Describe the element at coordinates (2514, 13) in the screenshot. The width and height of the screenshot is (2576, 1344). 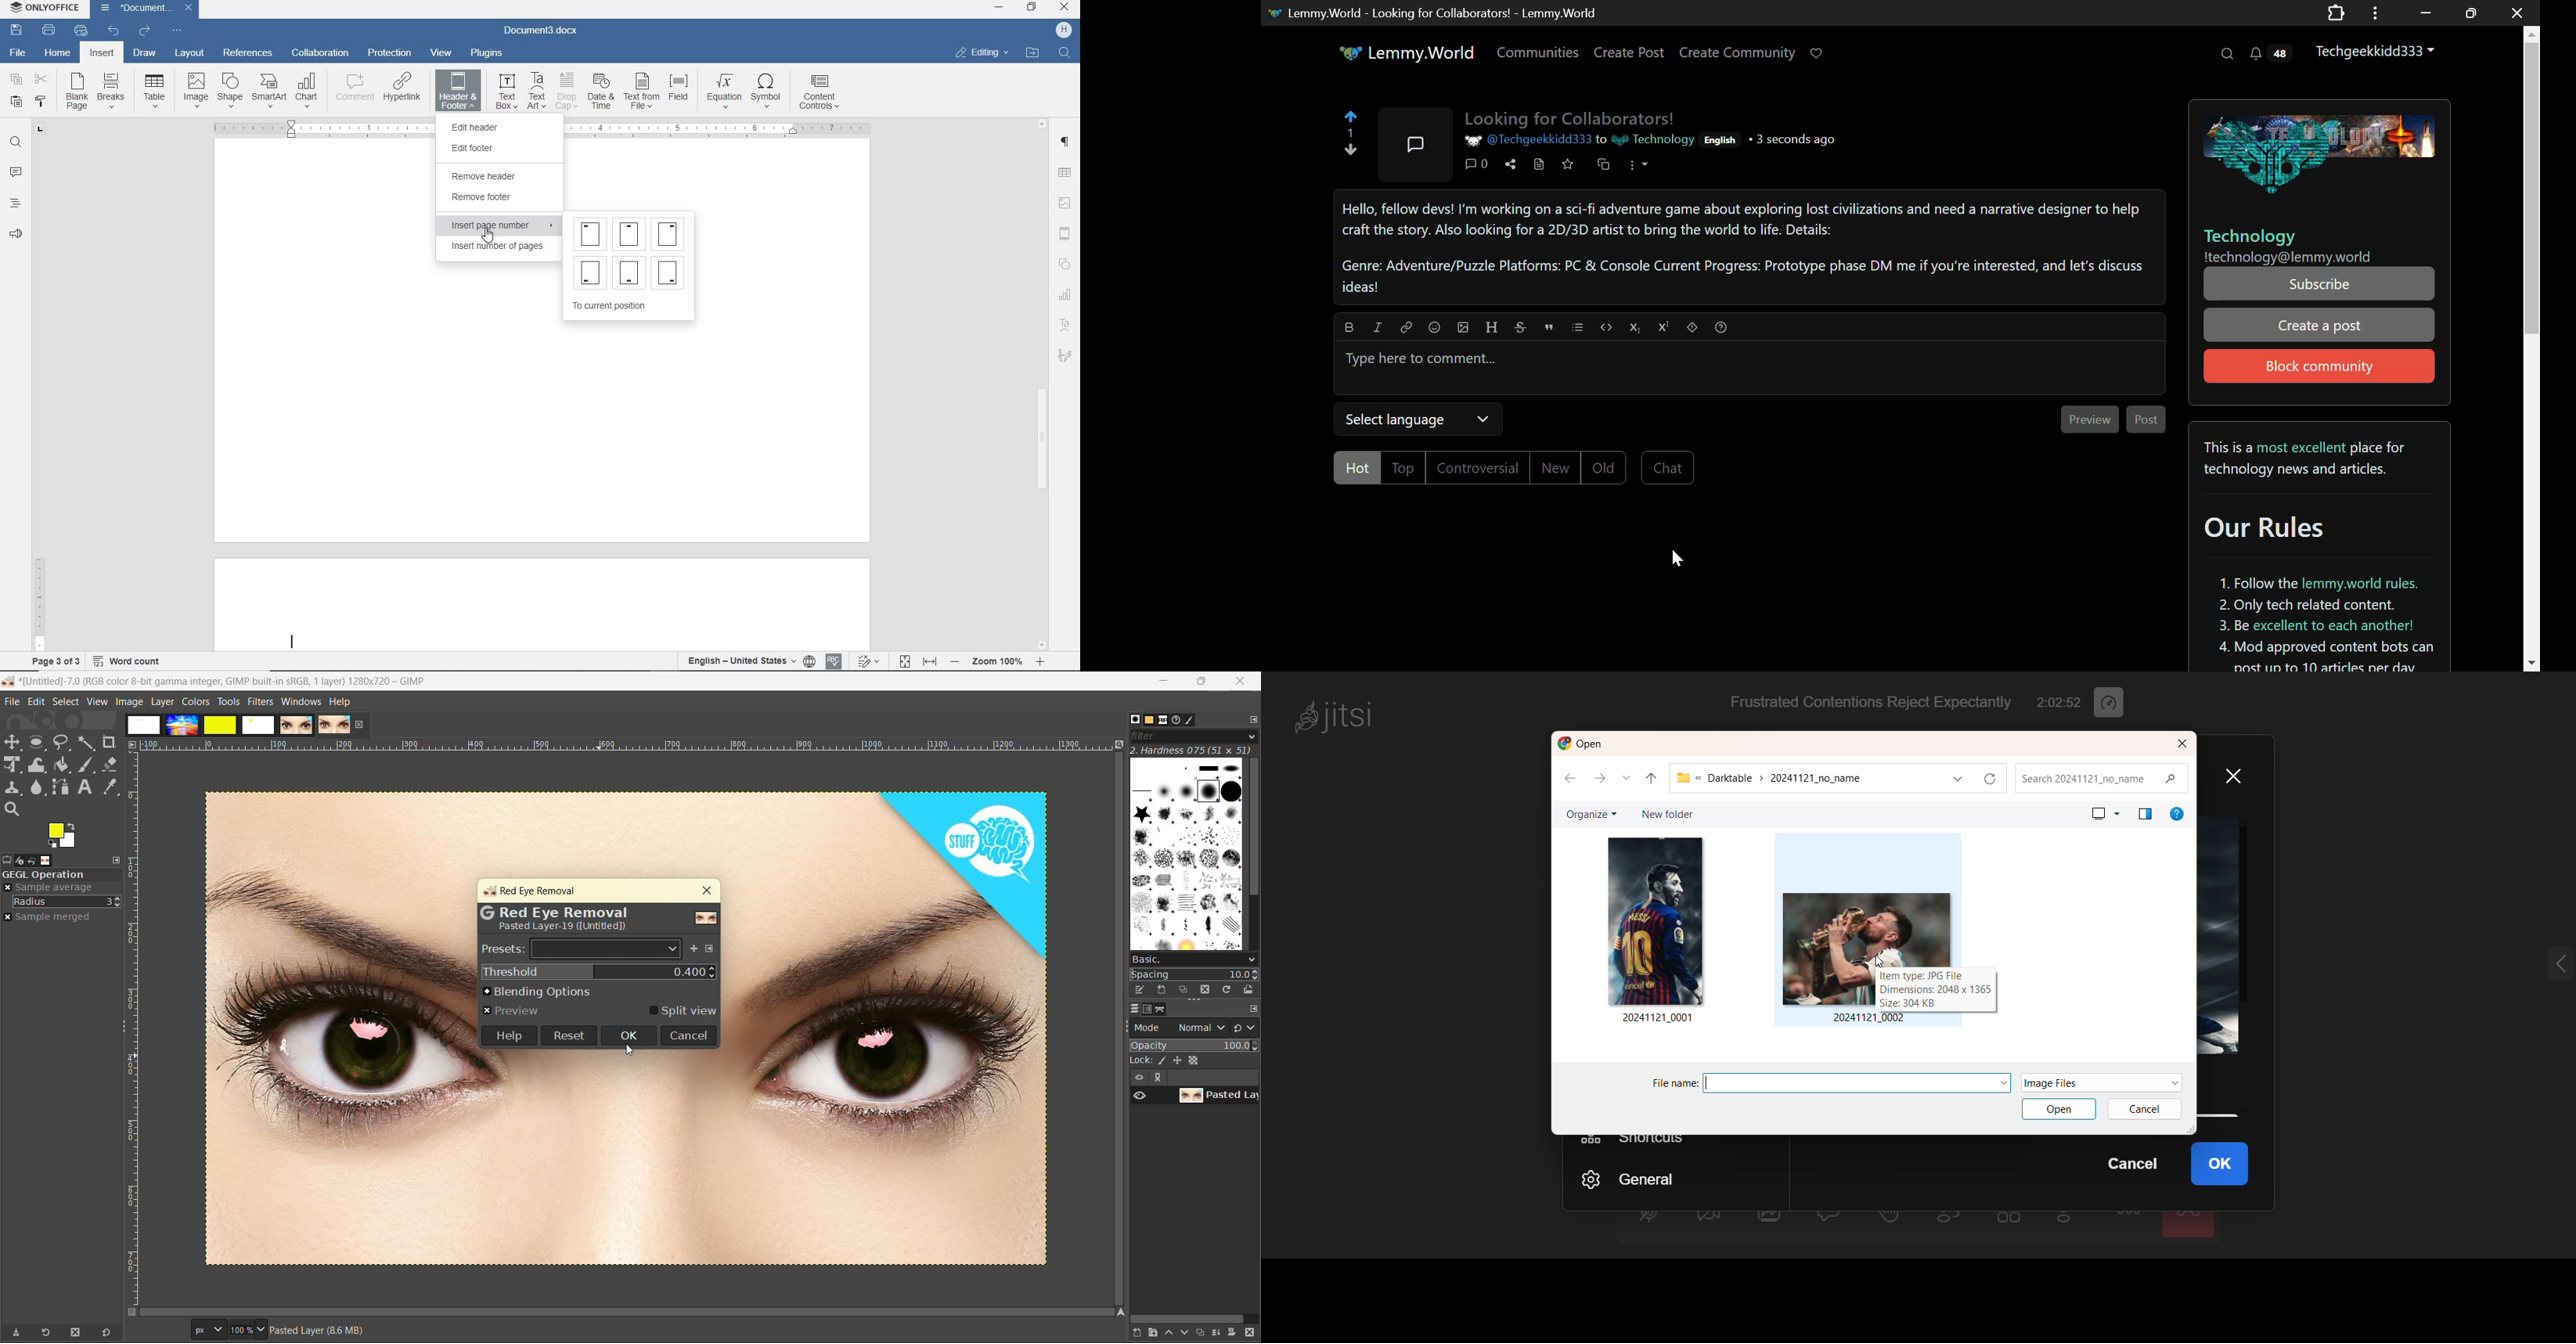
I see `Close Window` at that location.